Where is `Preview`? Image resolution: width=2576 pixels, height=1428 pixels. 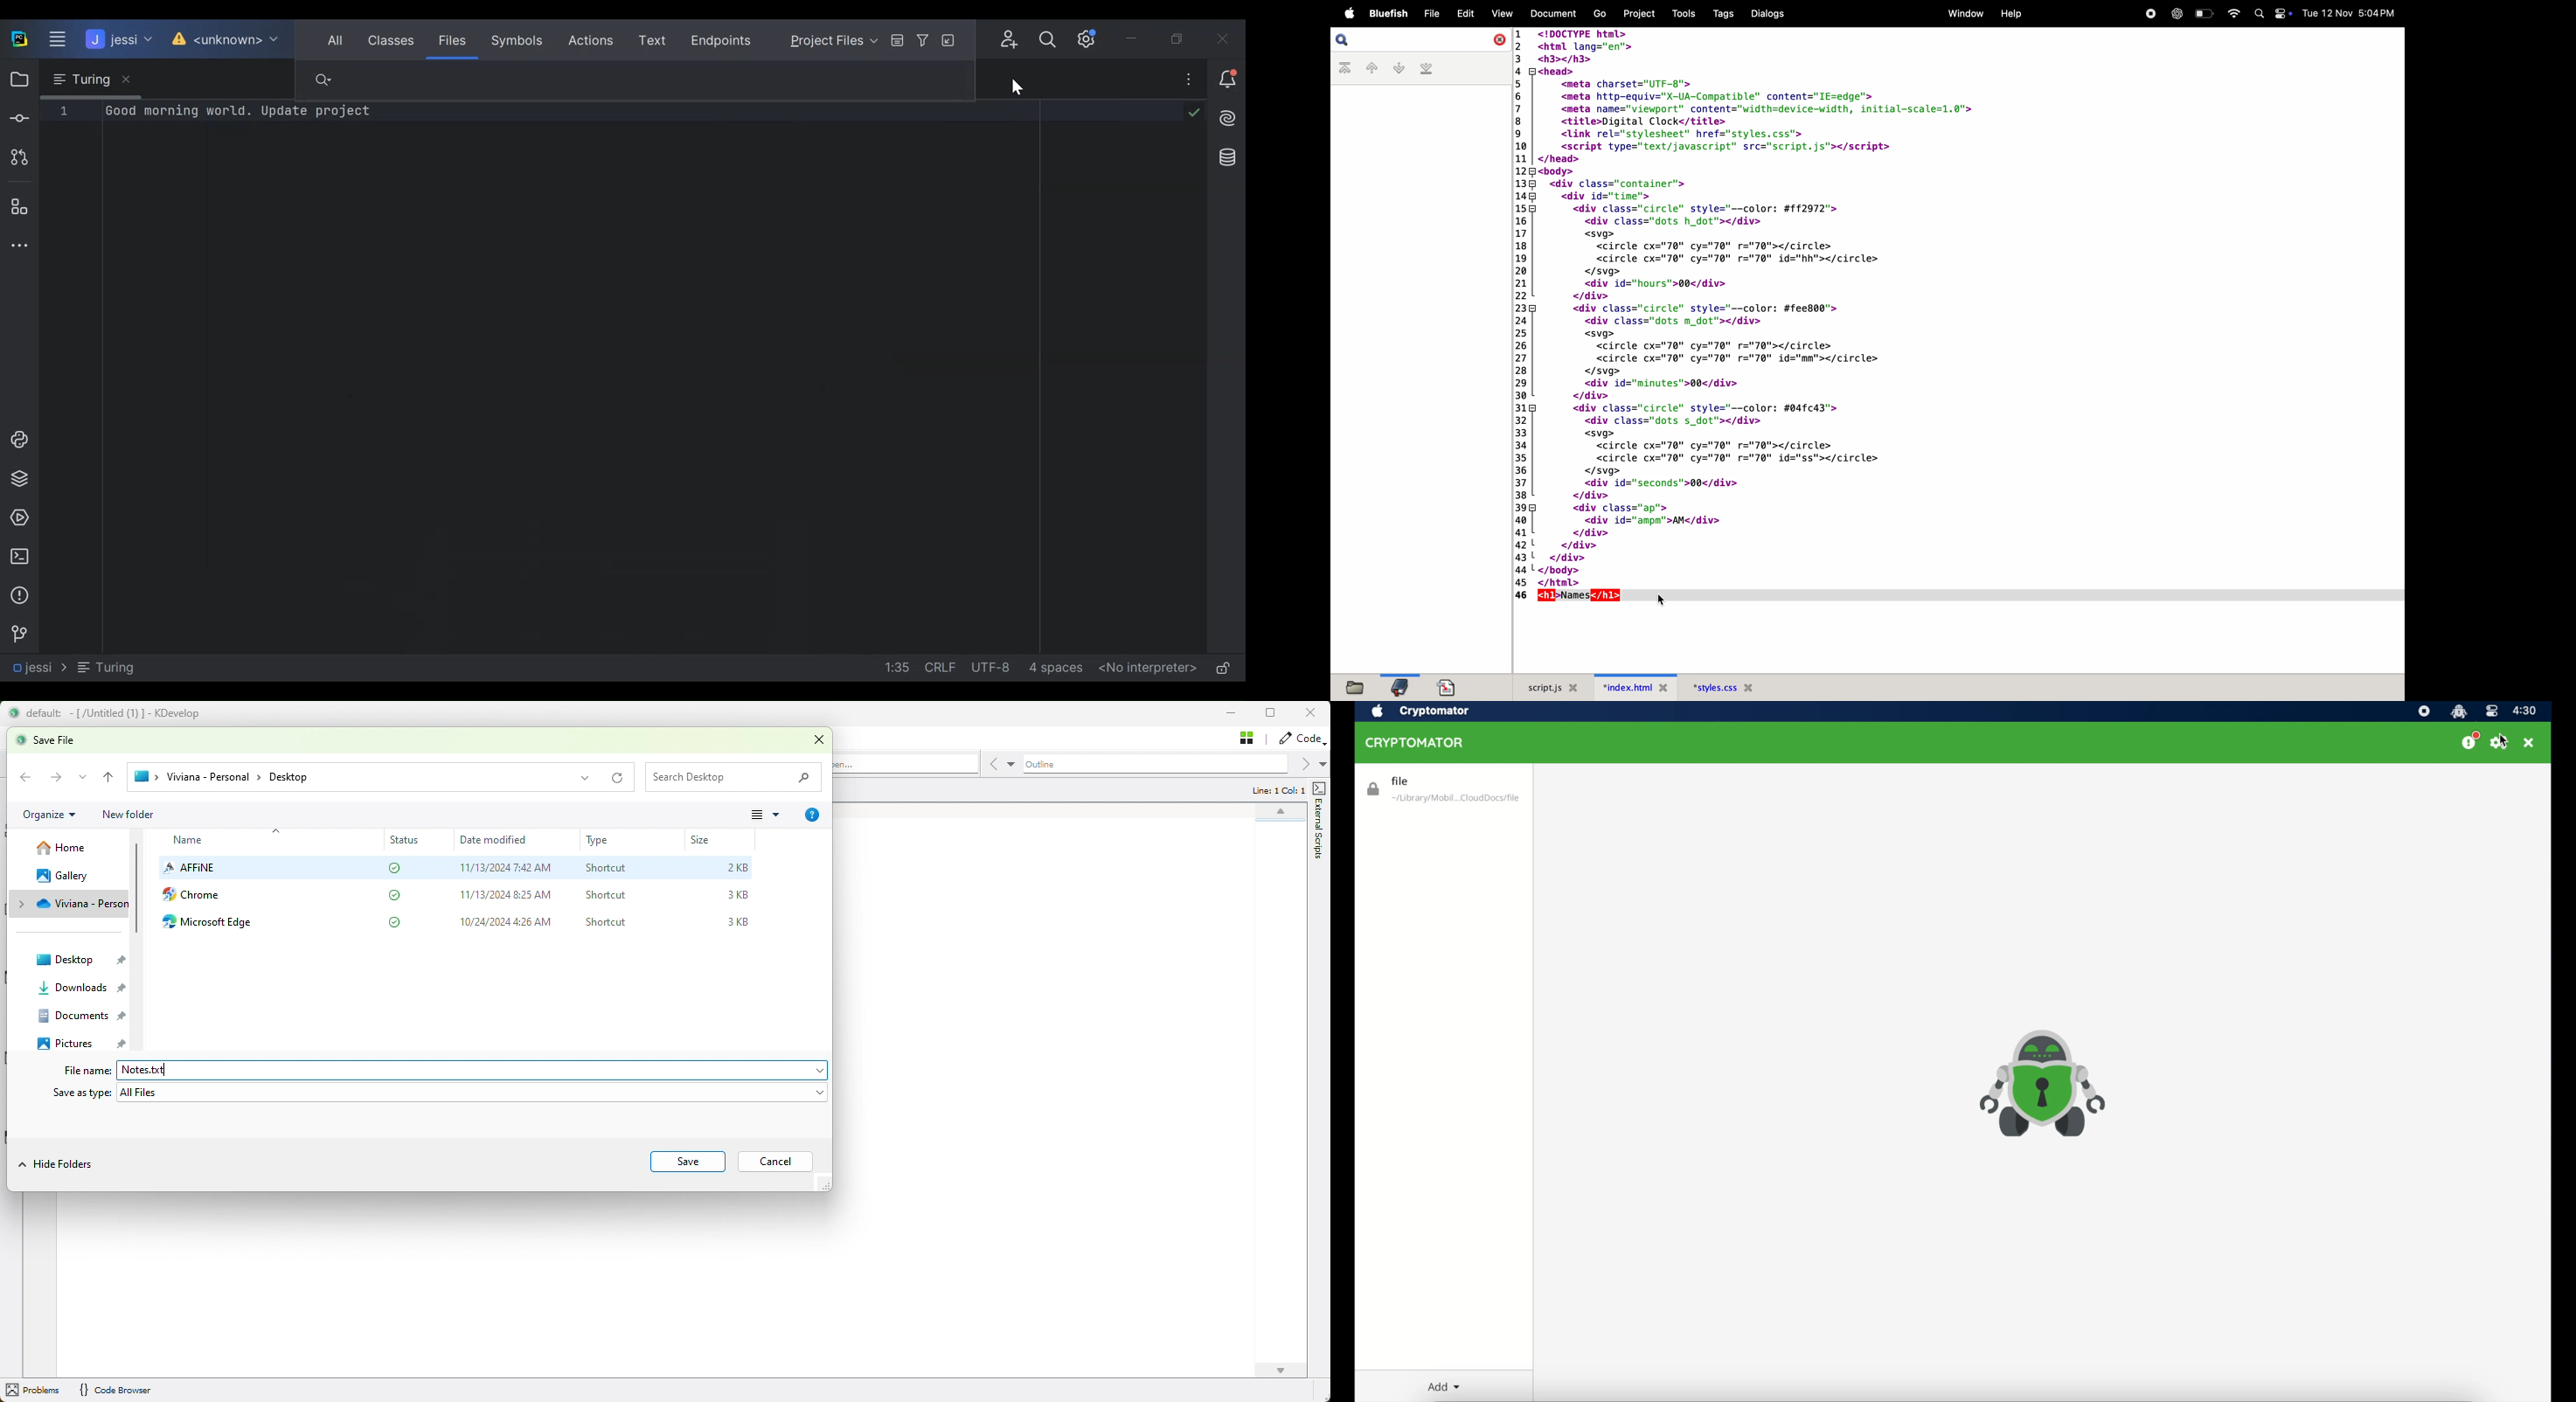
Preview is located at coordinates (896, 43).